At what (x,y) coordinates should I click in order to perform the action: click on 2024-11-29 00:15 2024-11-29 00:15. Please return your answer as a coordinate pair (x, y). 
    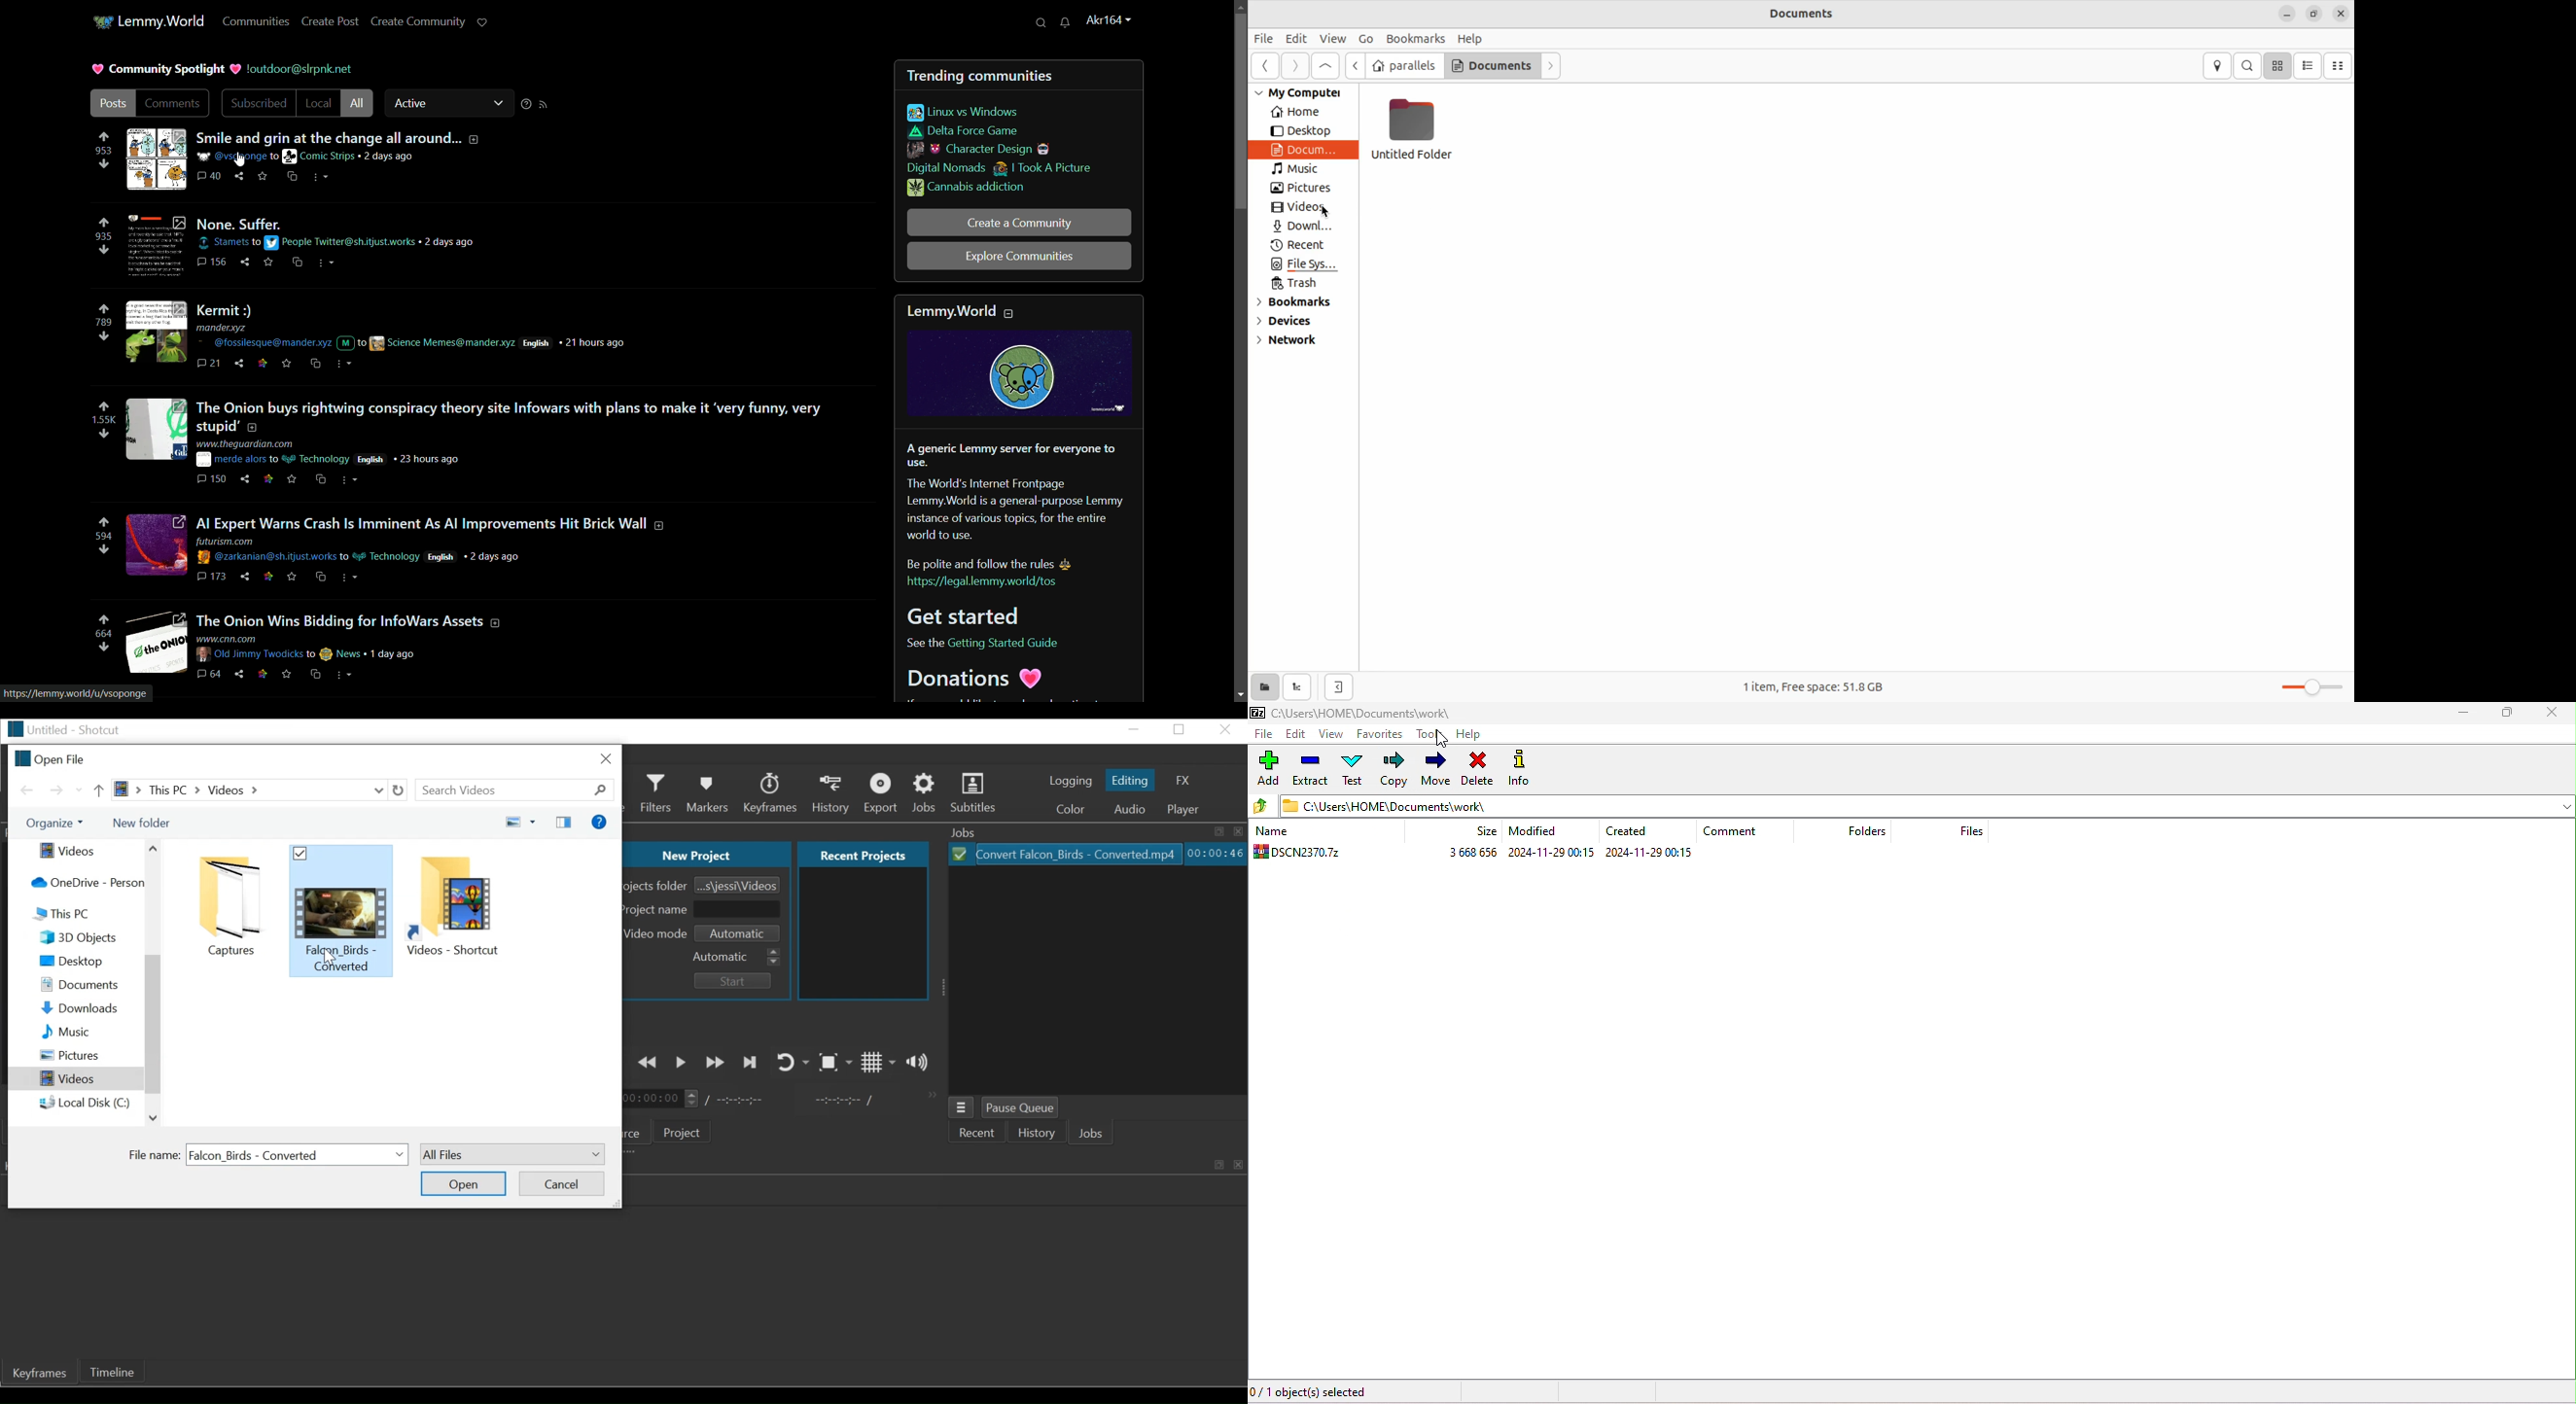
    Looking at the image, I should click on (1605, 856).